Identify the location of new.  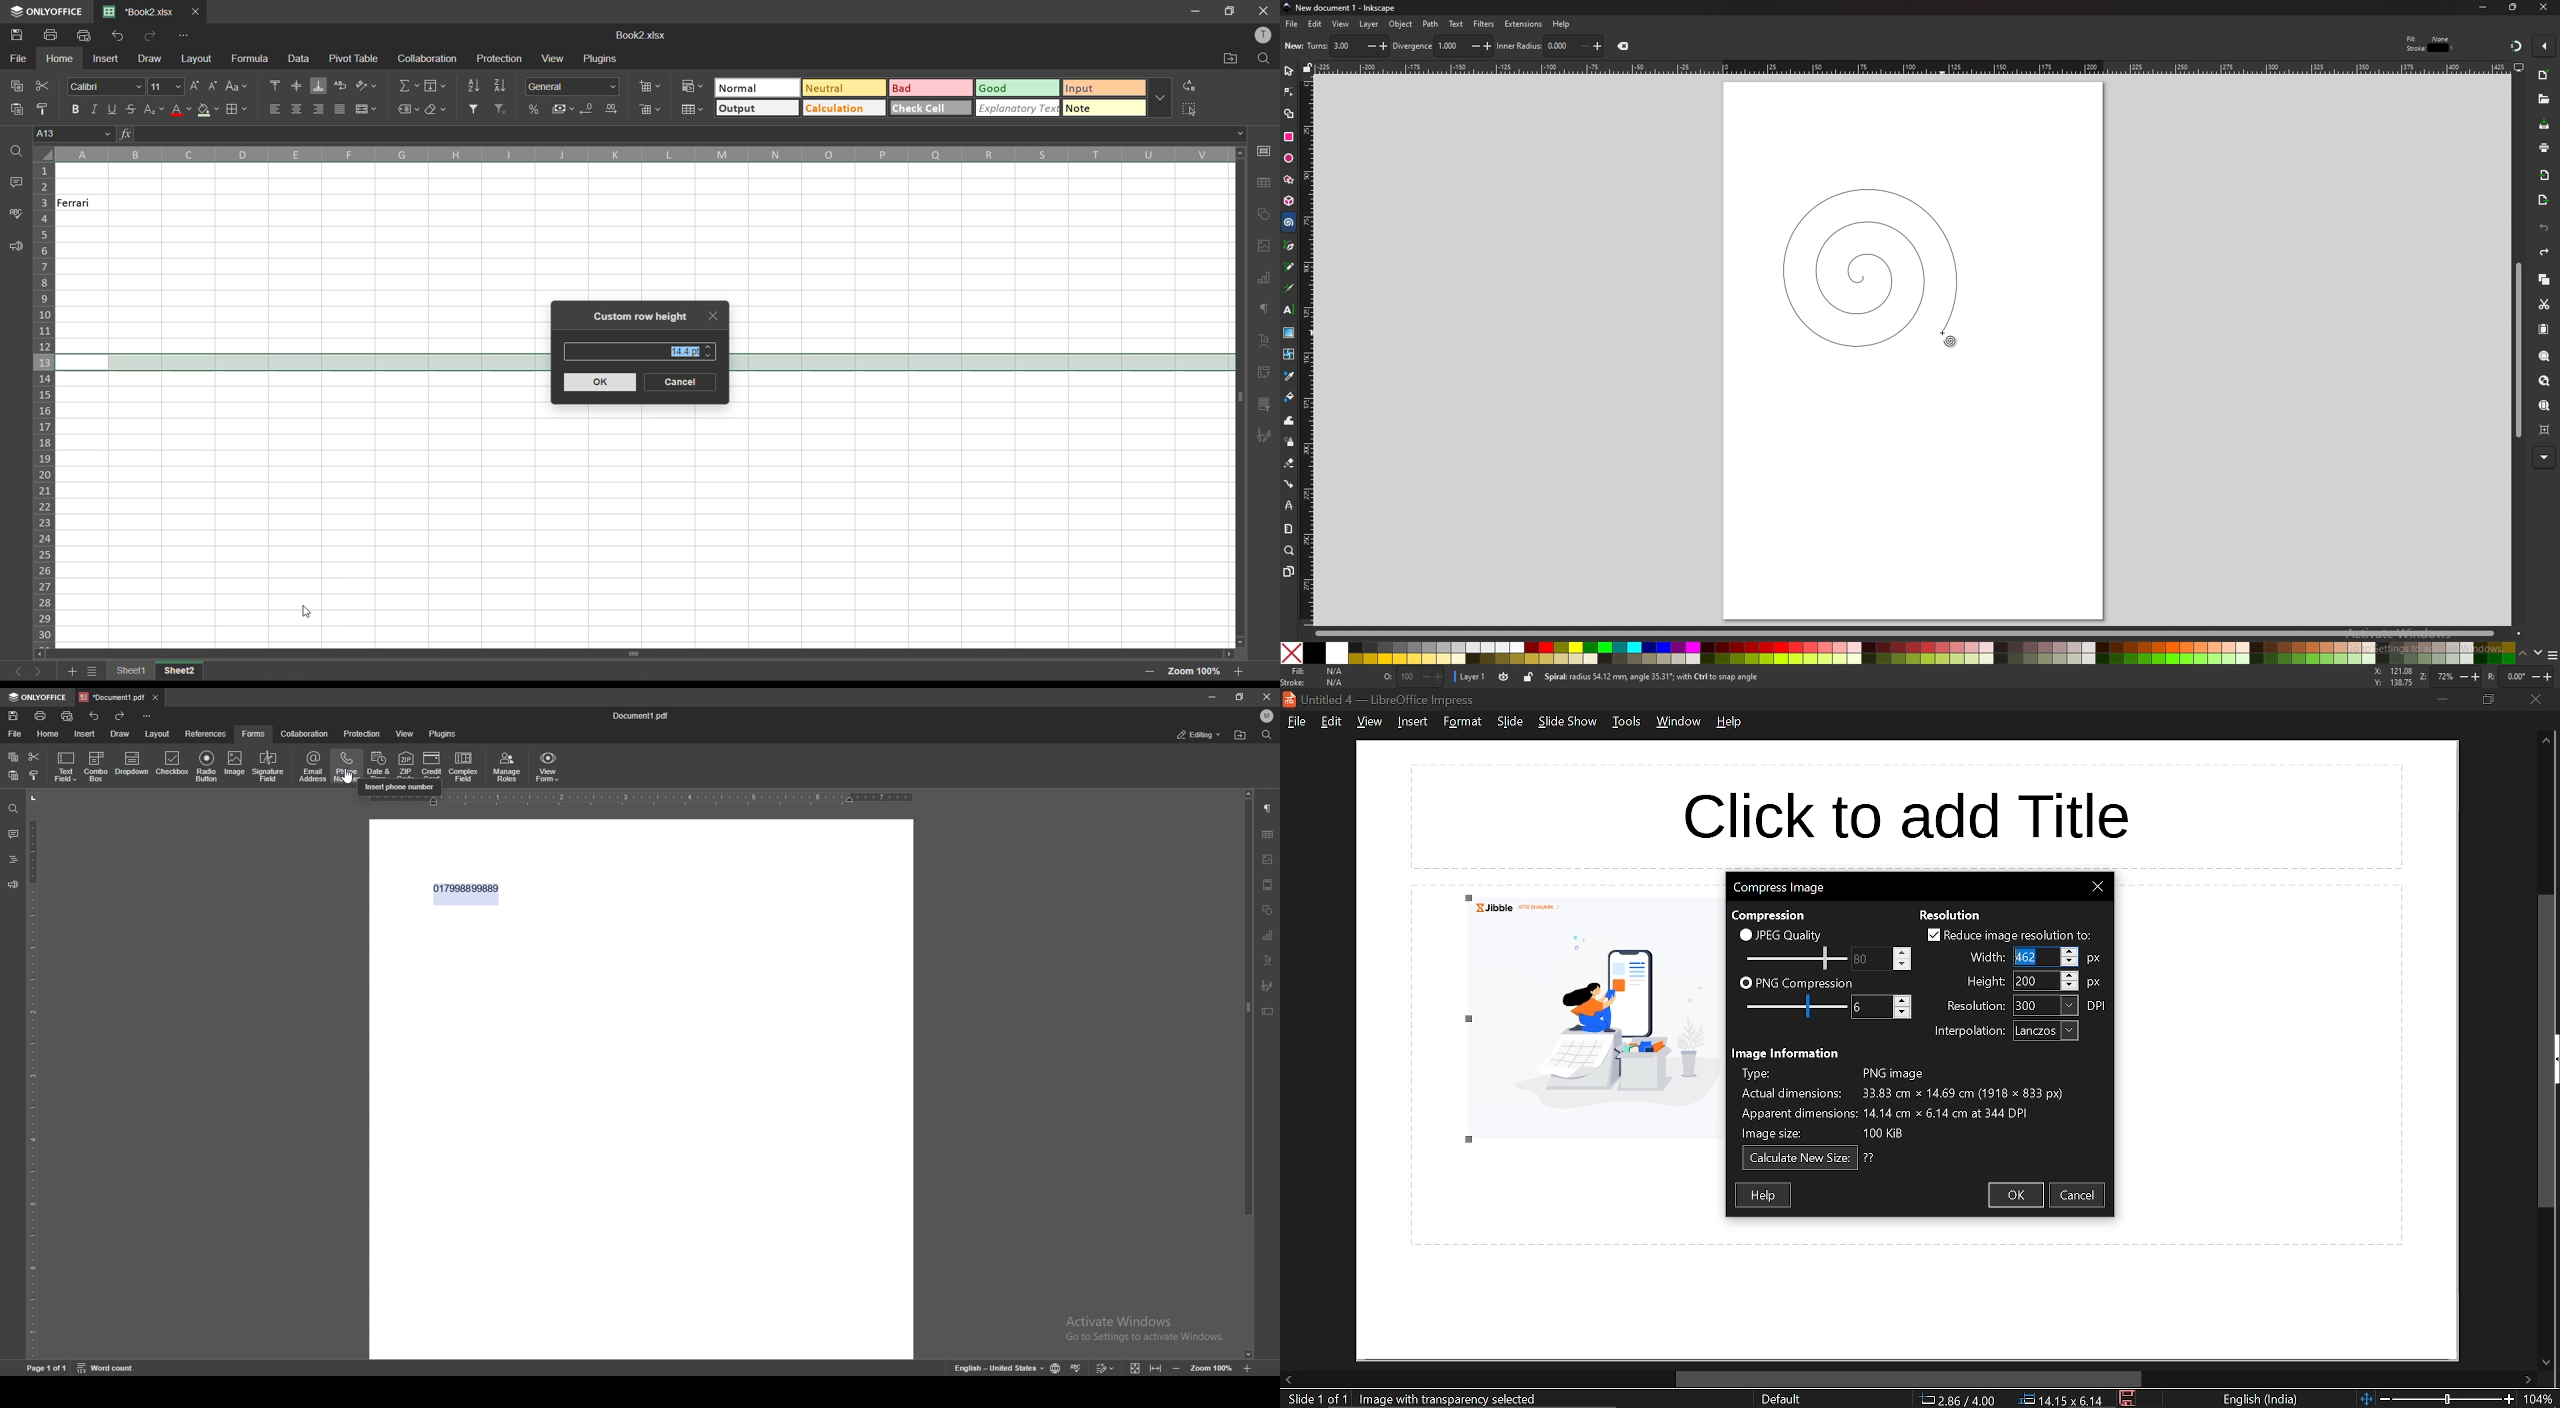
(2544, 75).